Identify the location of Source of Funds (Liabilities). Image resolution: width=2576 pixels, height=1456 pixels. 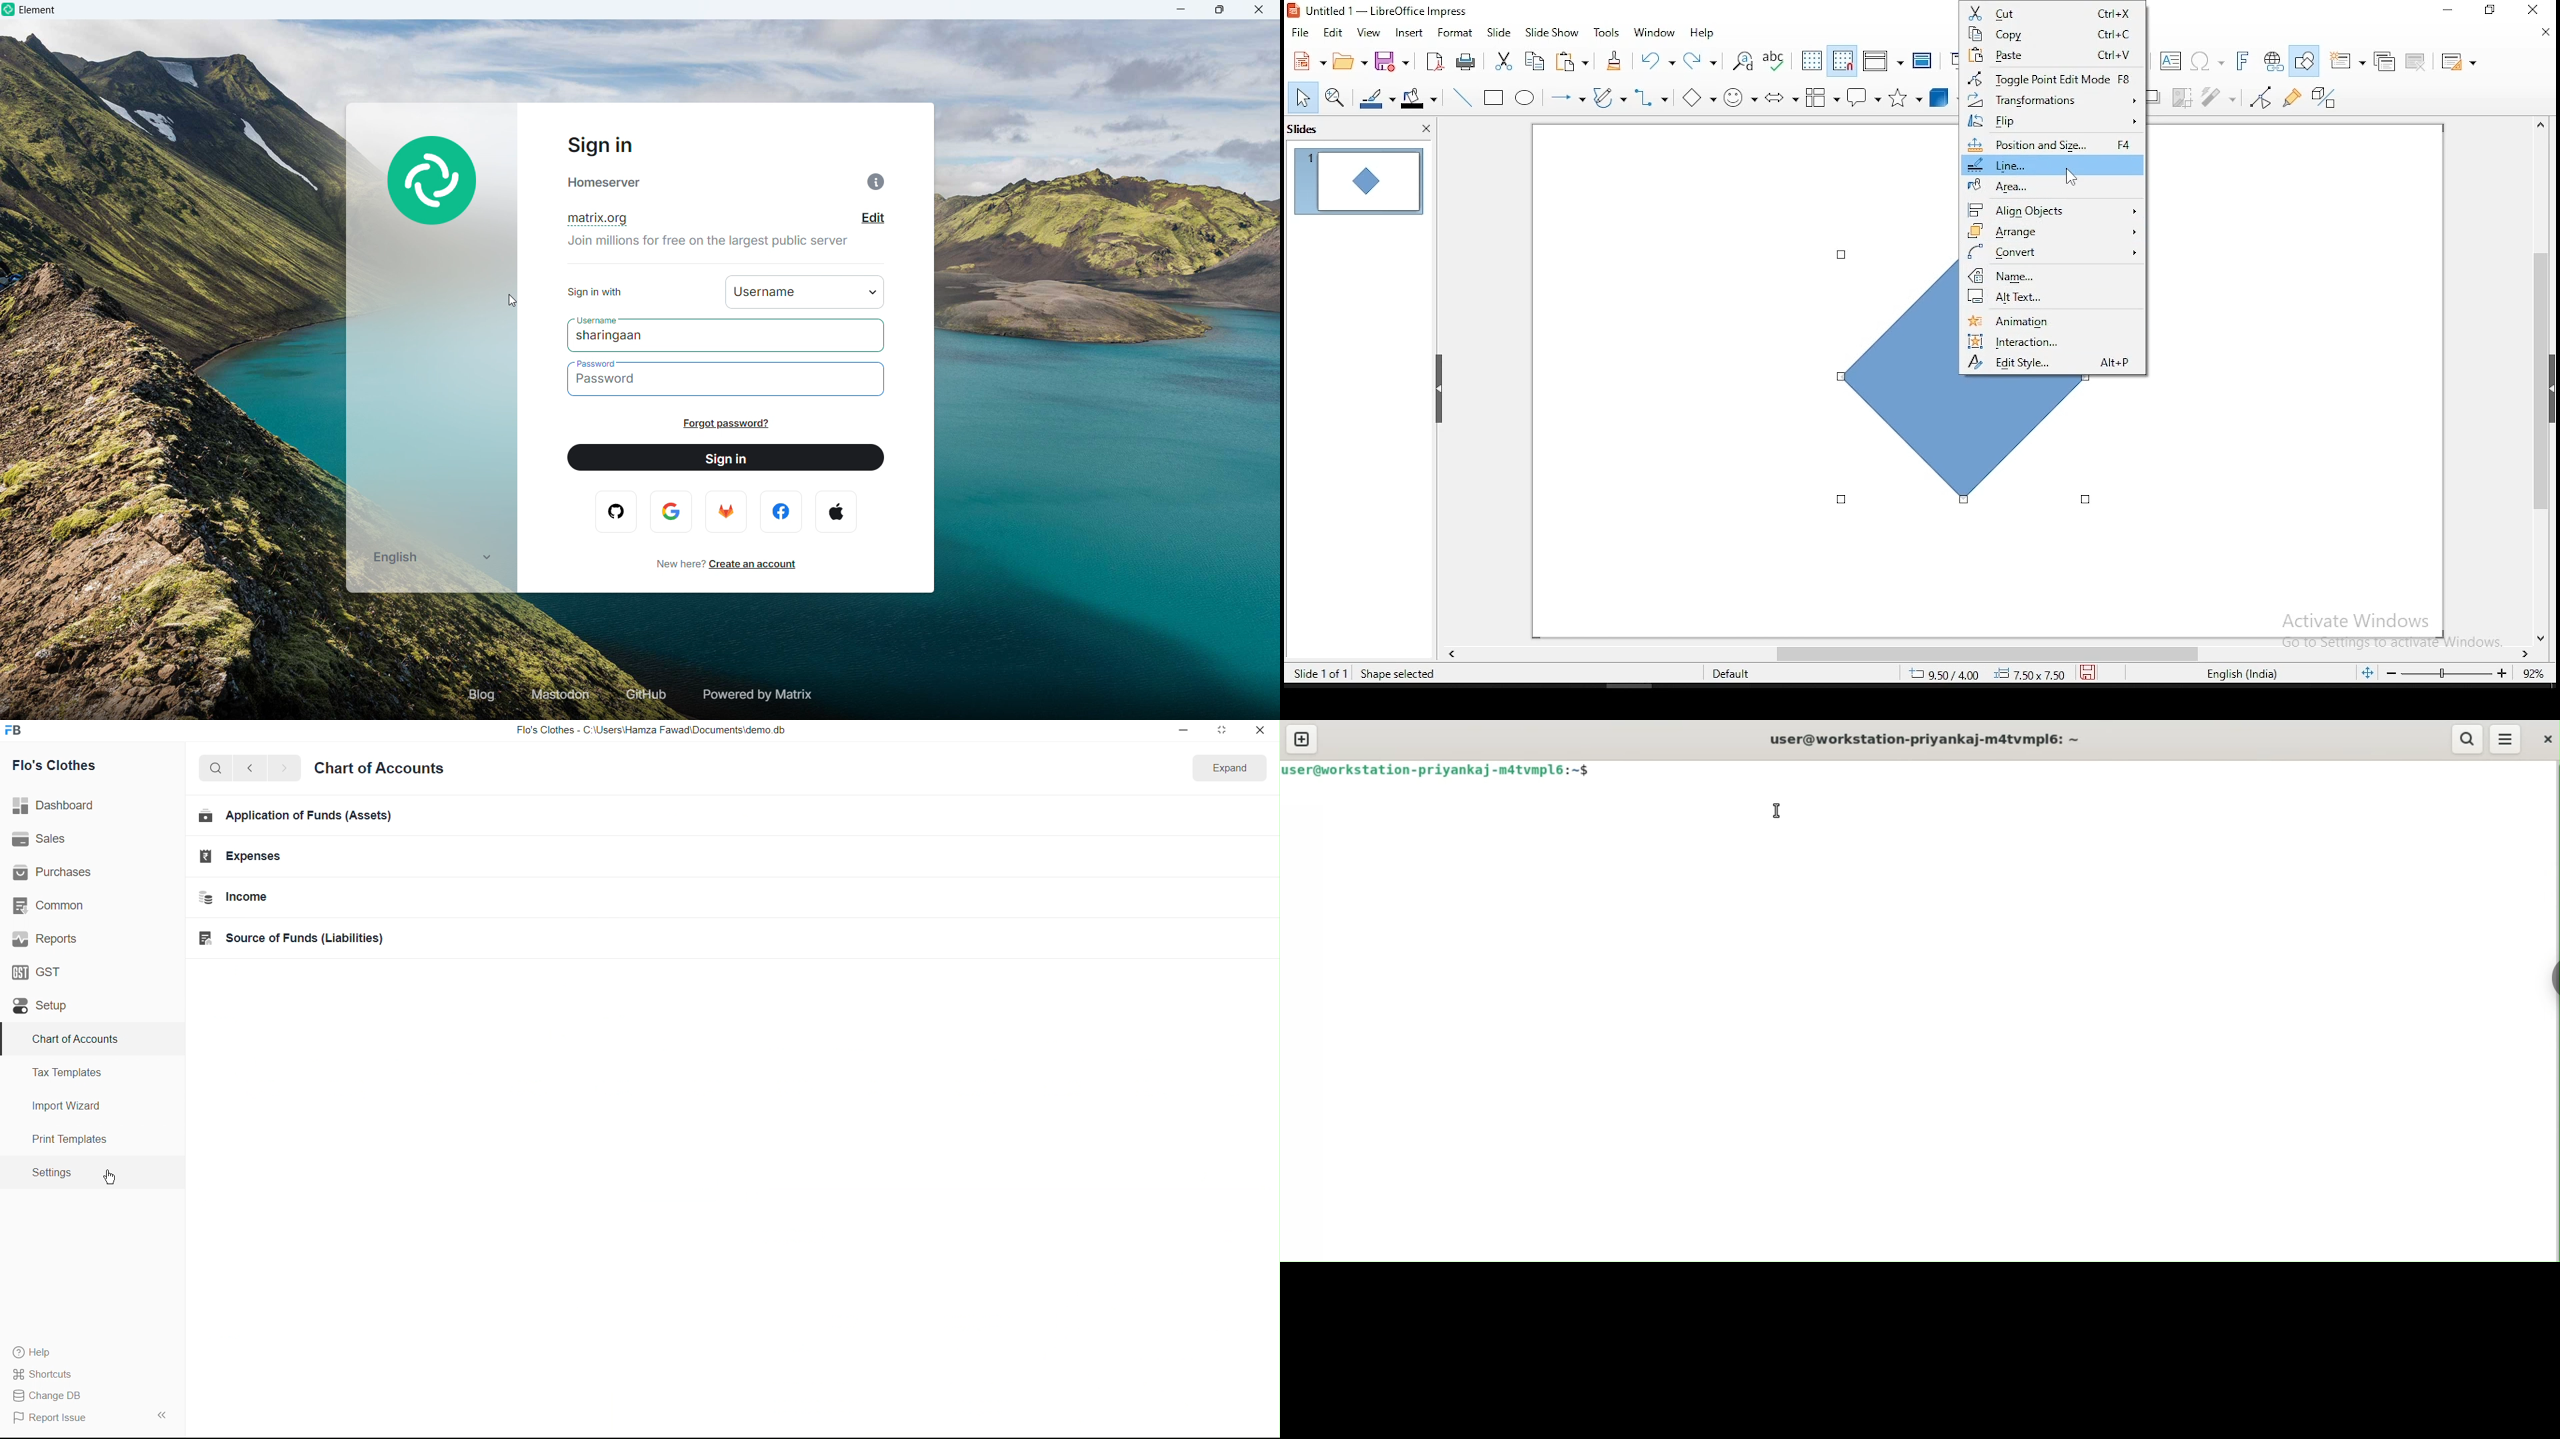
(302, 938).